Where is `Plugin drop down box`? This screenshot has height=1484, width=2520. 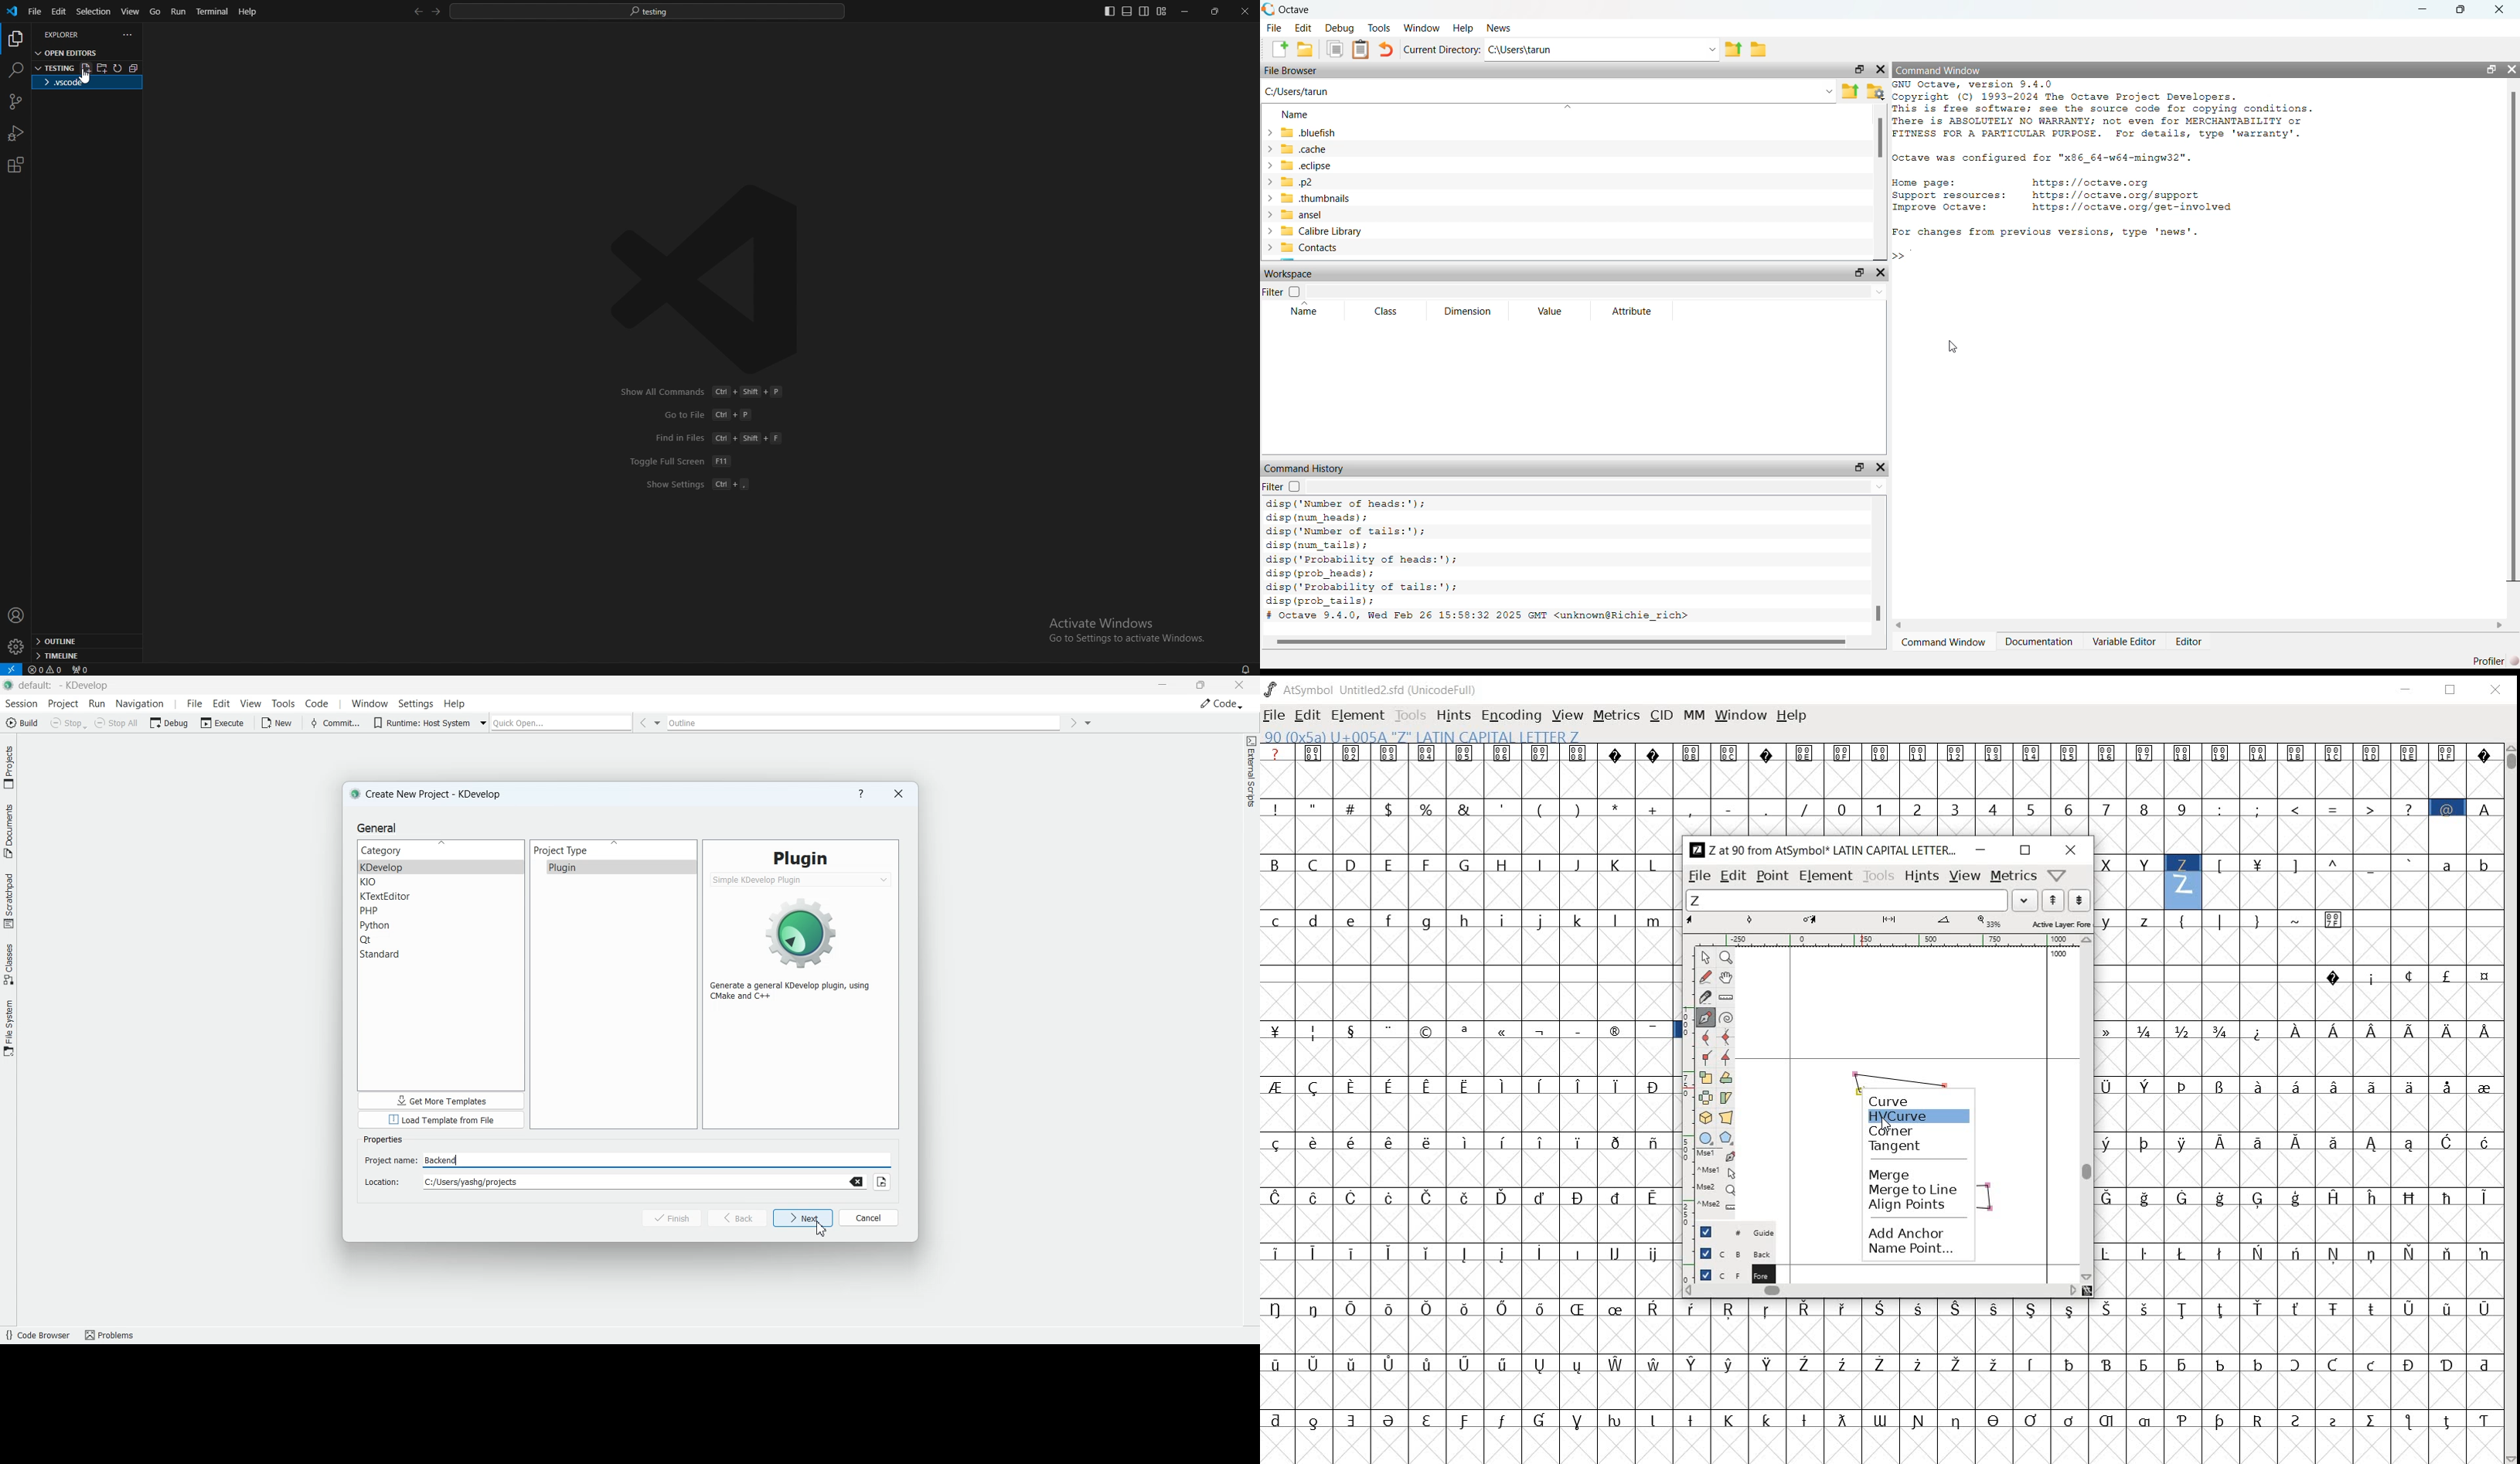
Plugin drop down box is located at coordinates (801, 880).